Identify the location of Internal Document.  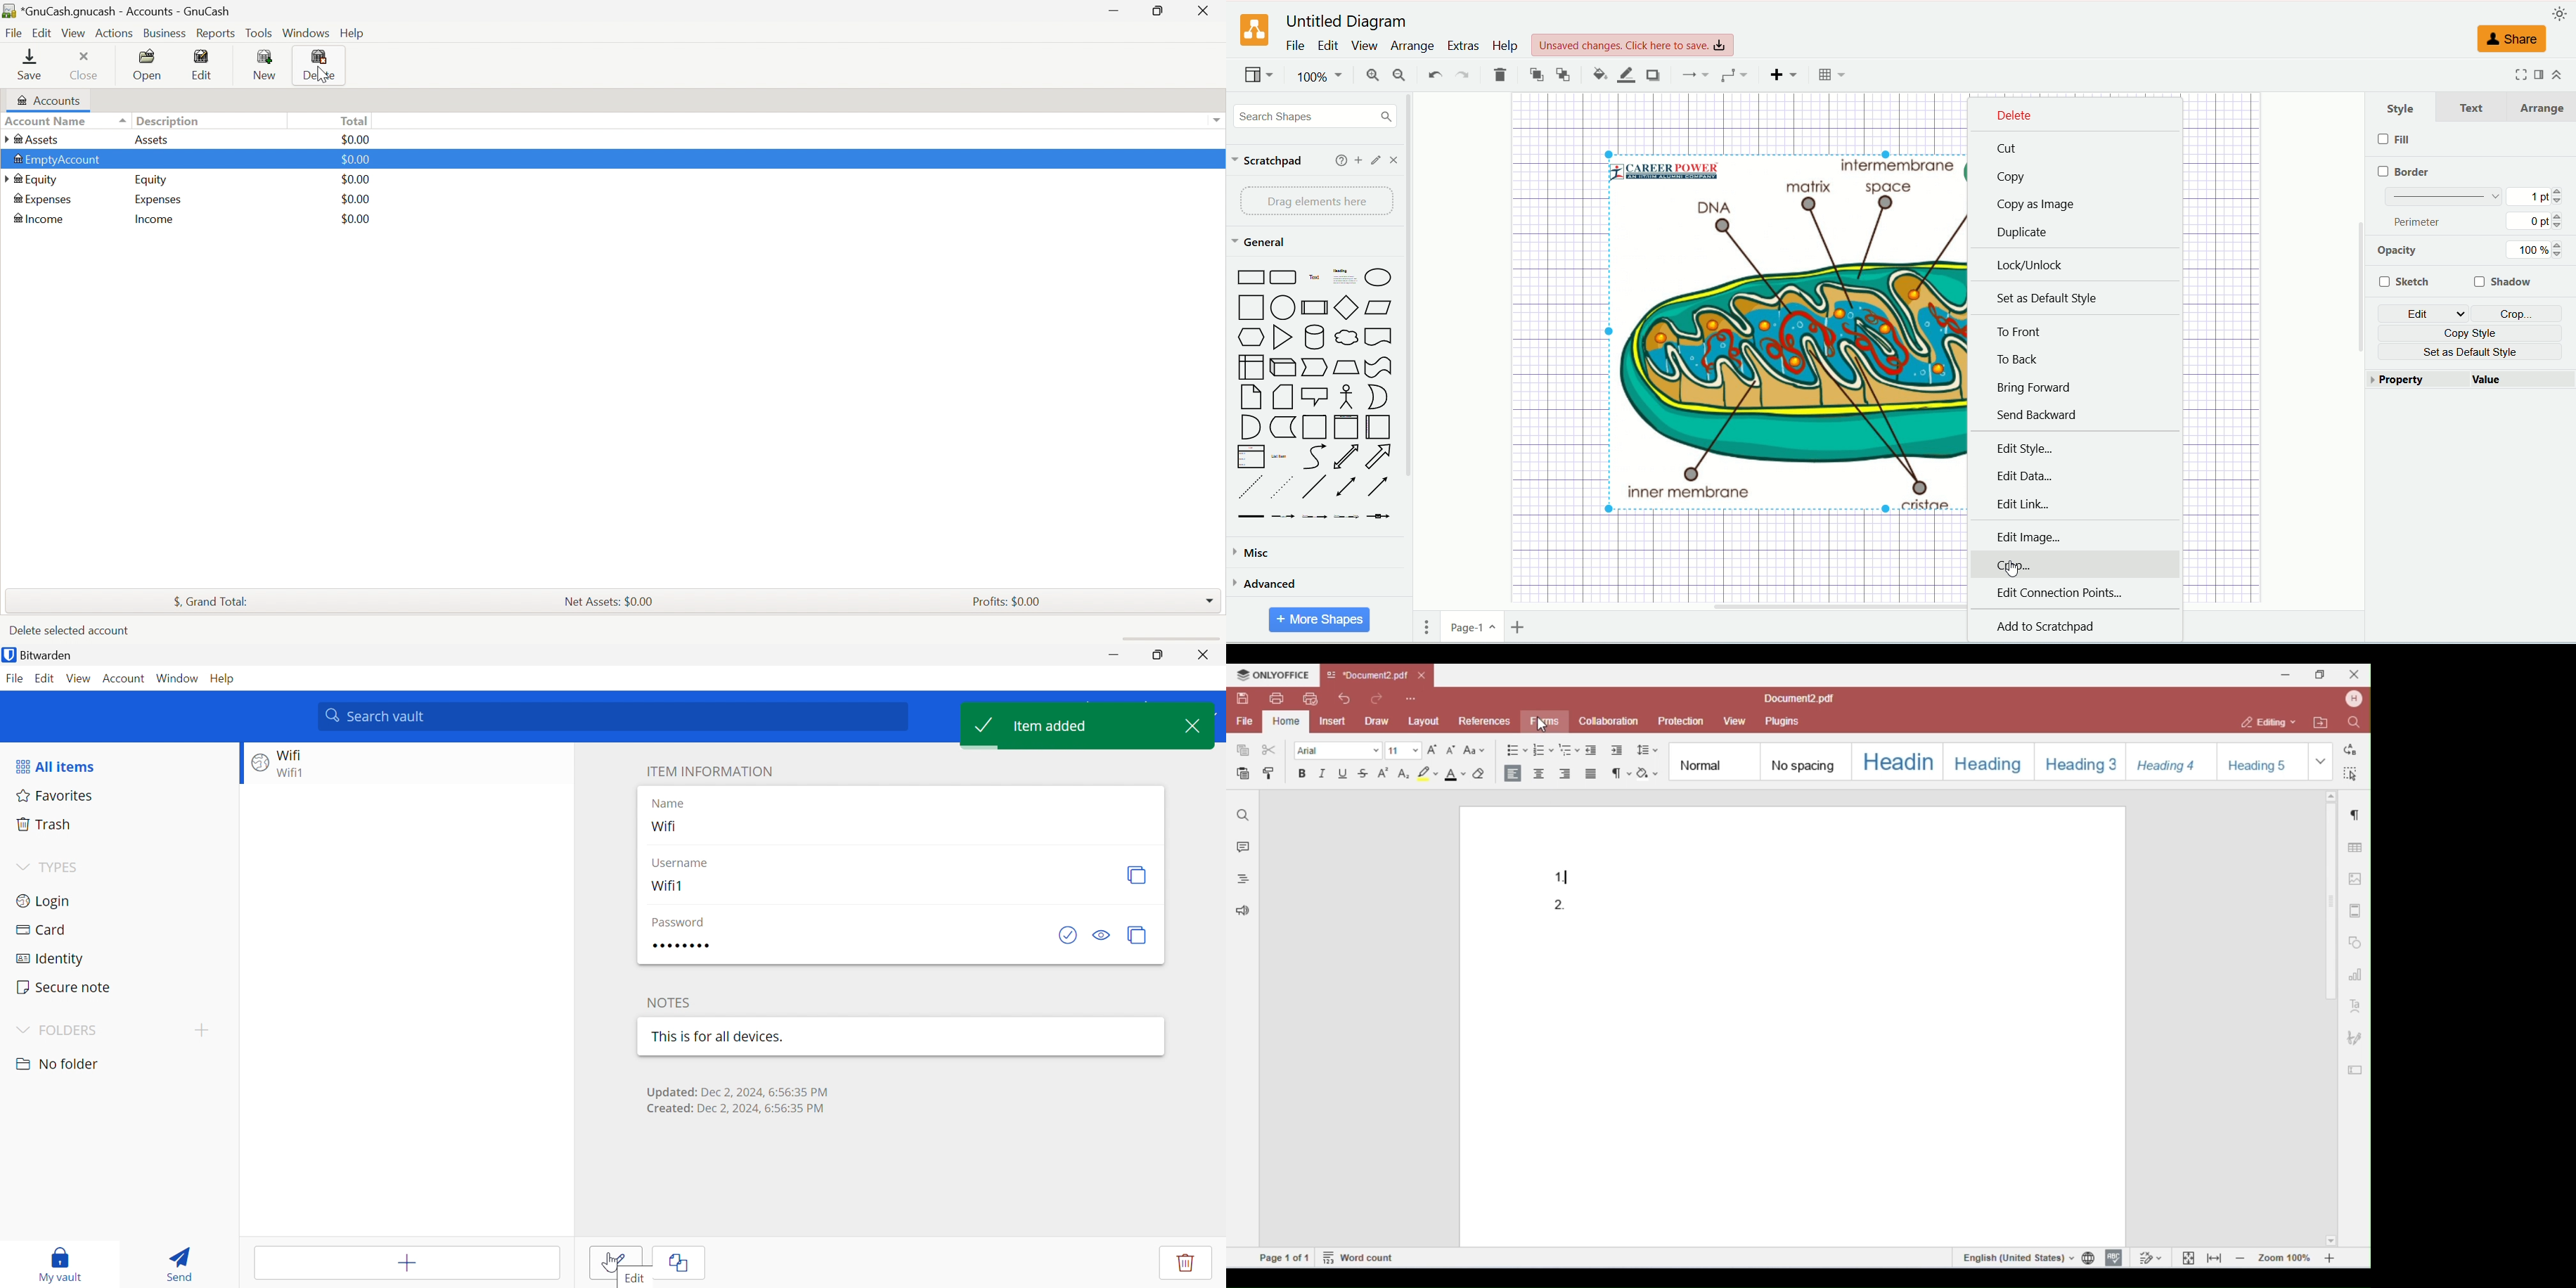
(1251, 368).